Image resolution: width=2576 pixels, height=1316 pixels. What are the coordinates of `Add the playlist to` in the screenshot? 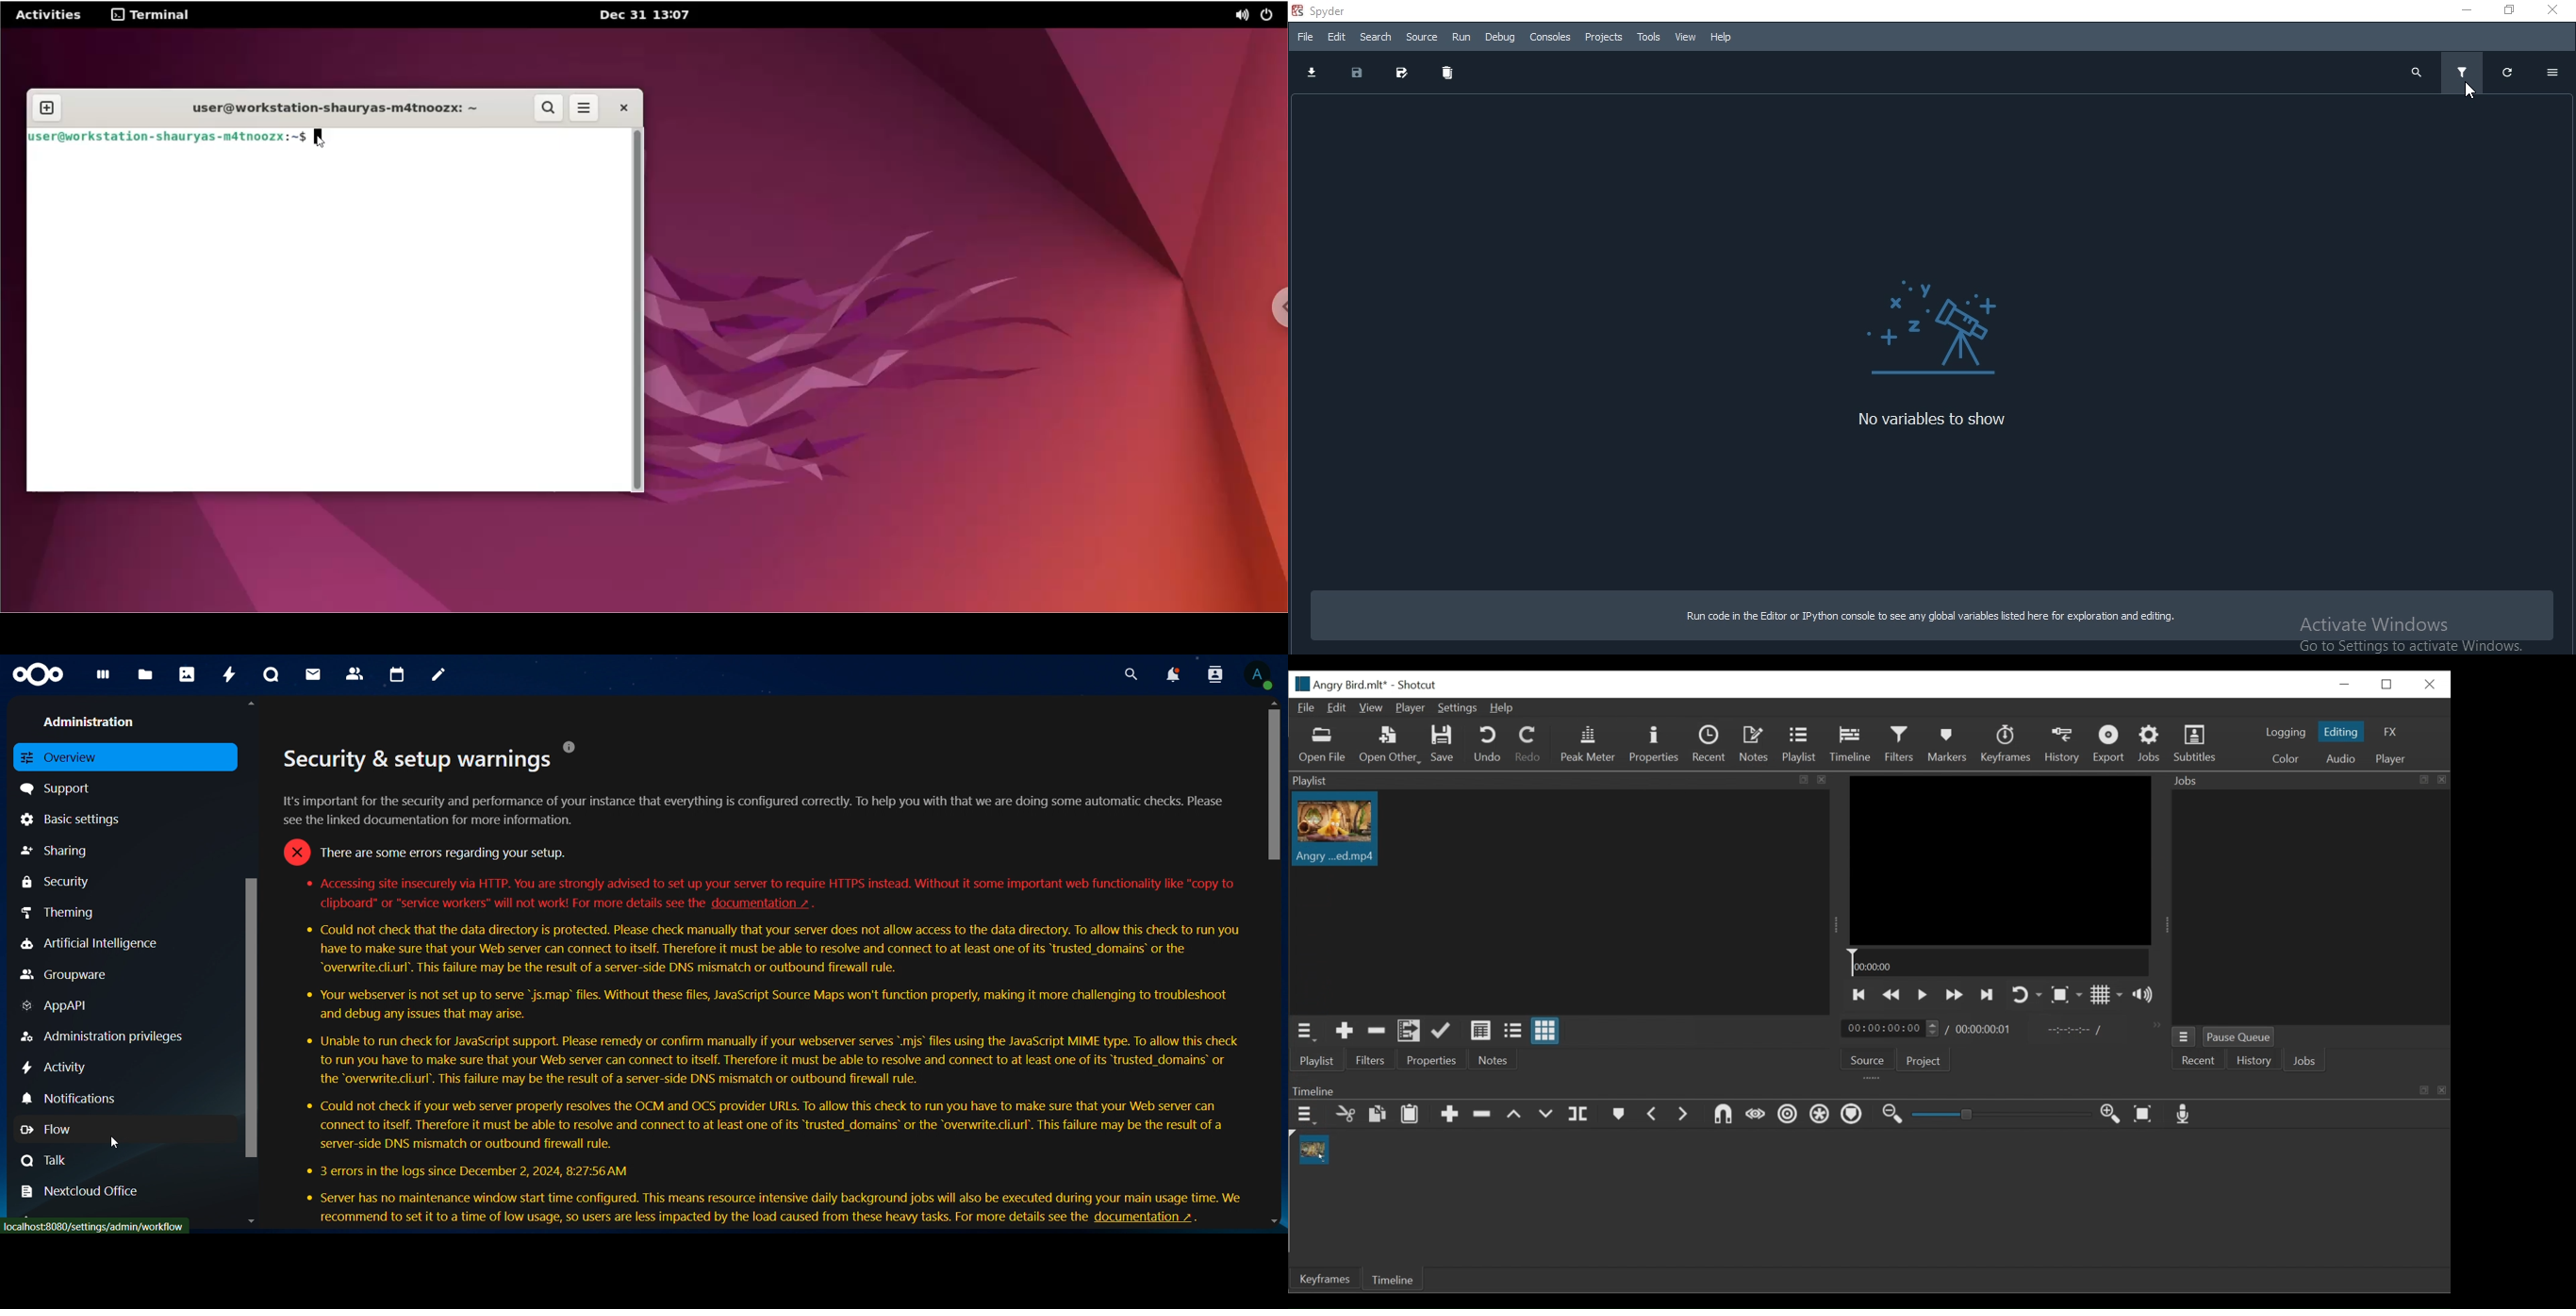 It's located at (1410, 1031).